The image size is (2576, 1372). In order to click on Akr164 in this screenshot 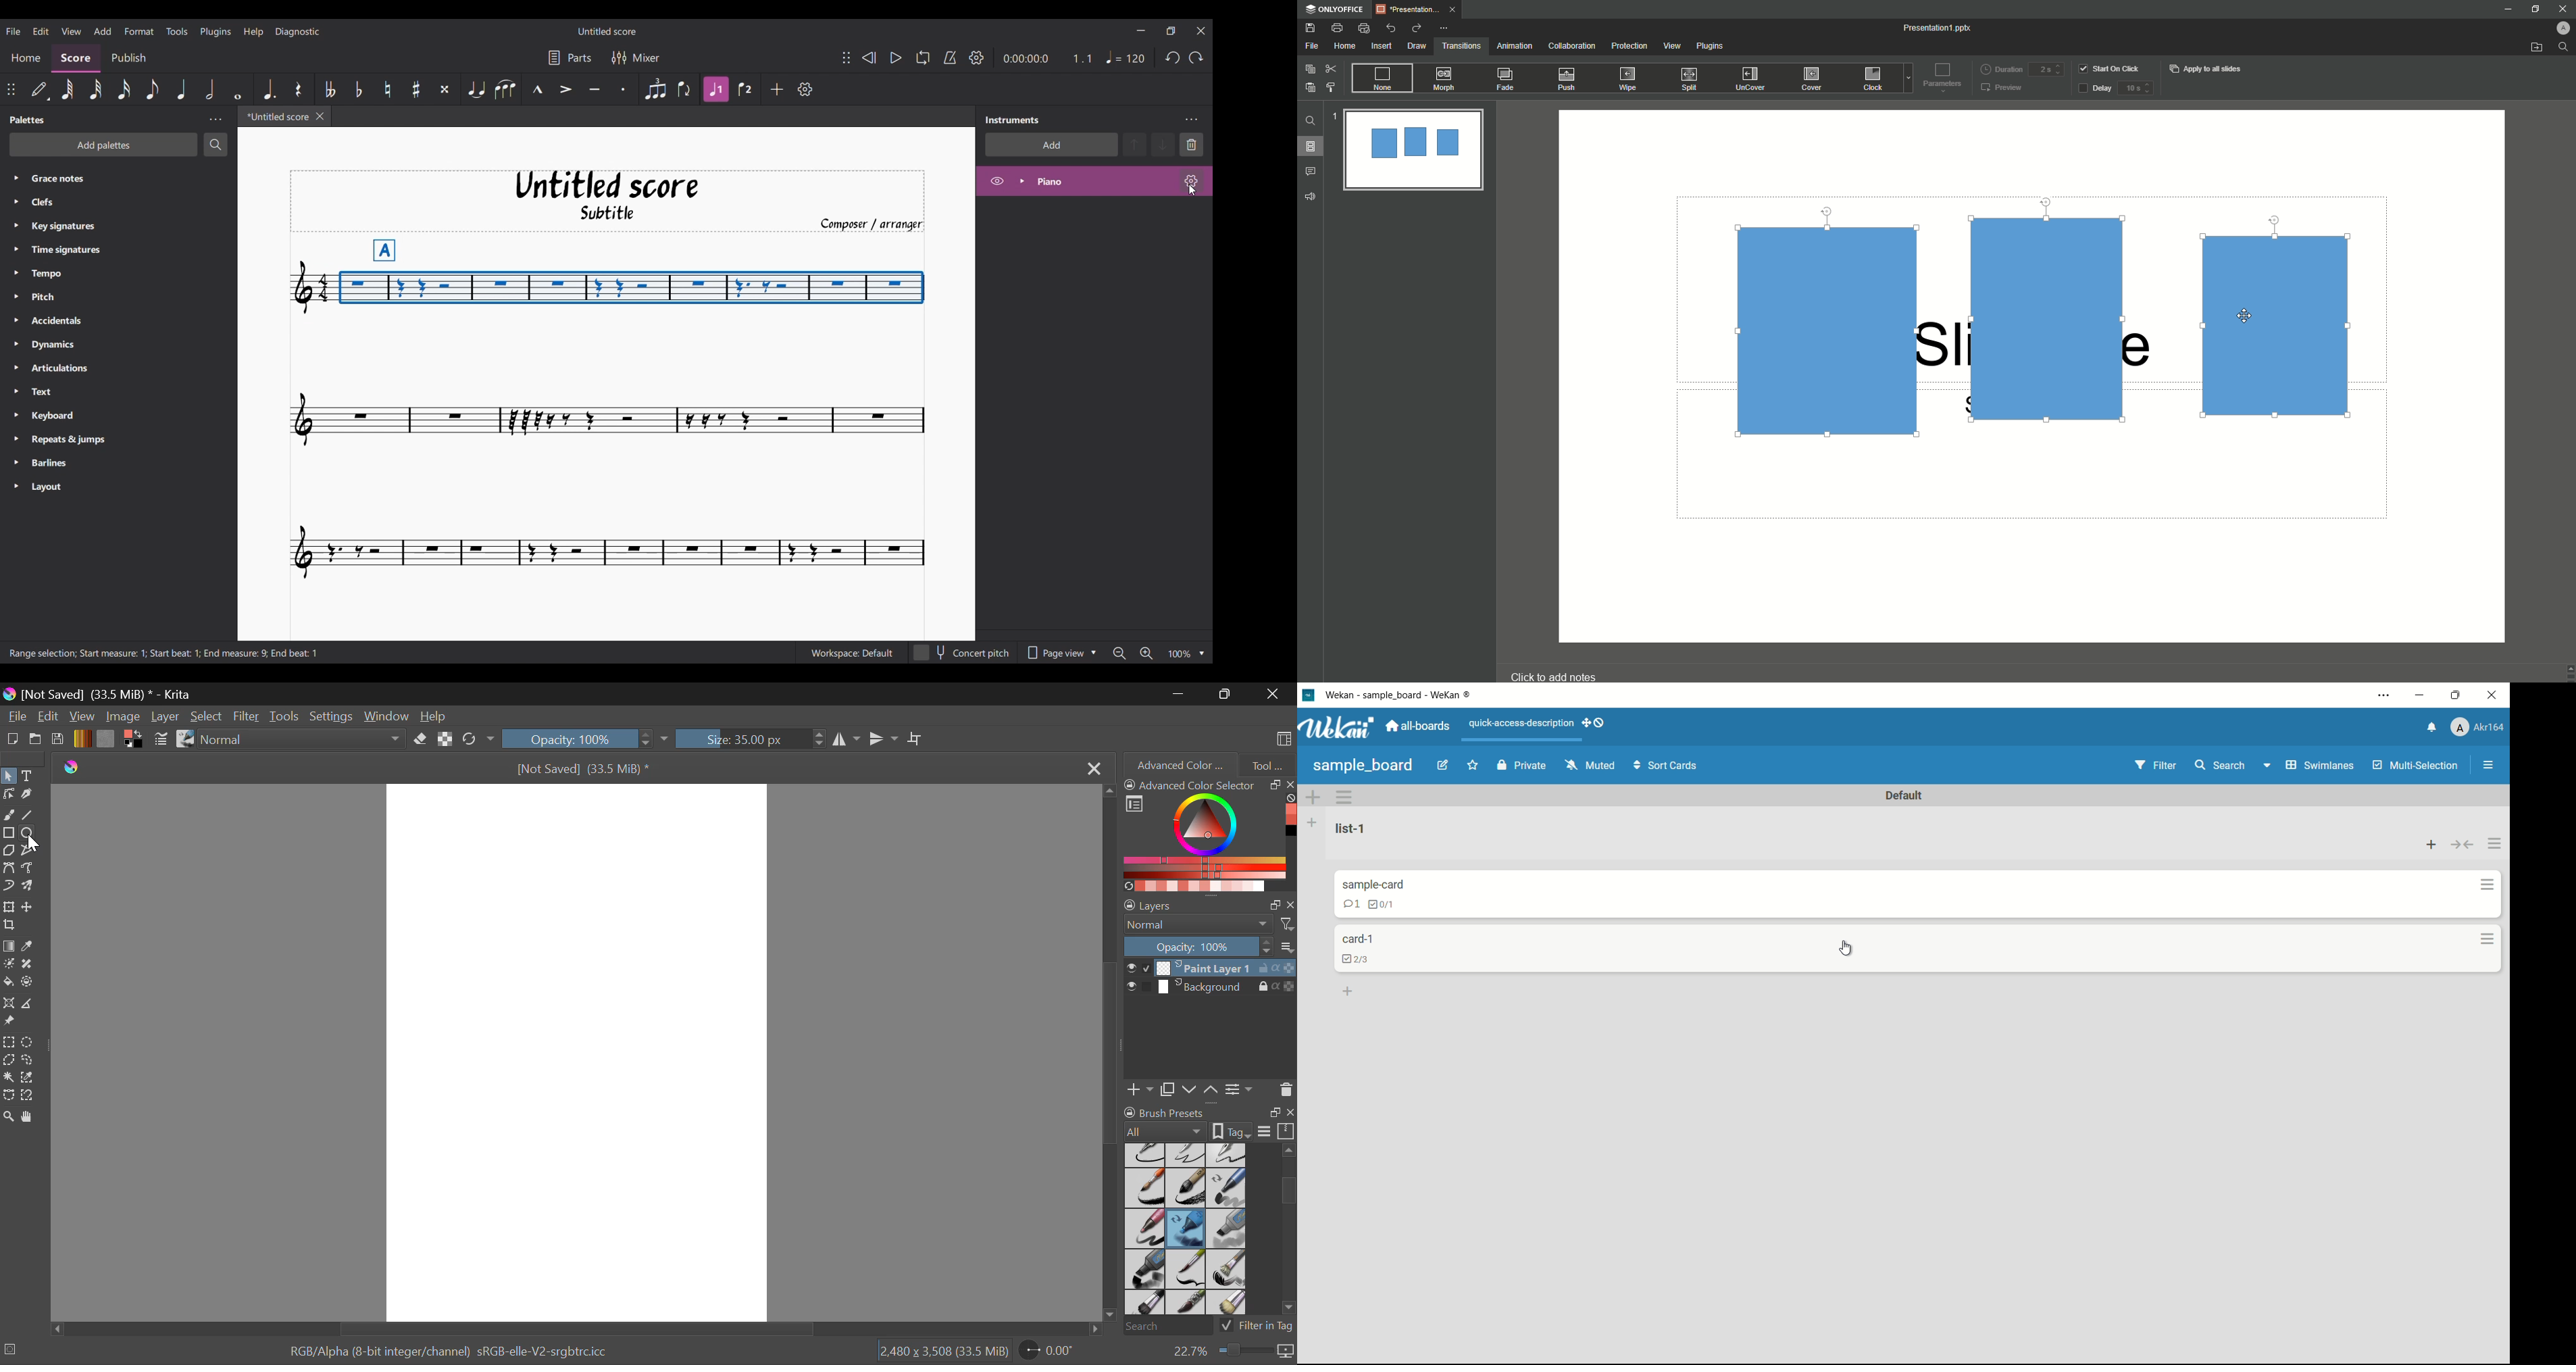, I will do `click(2480, 729)`.